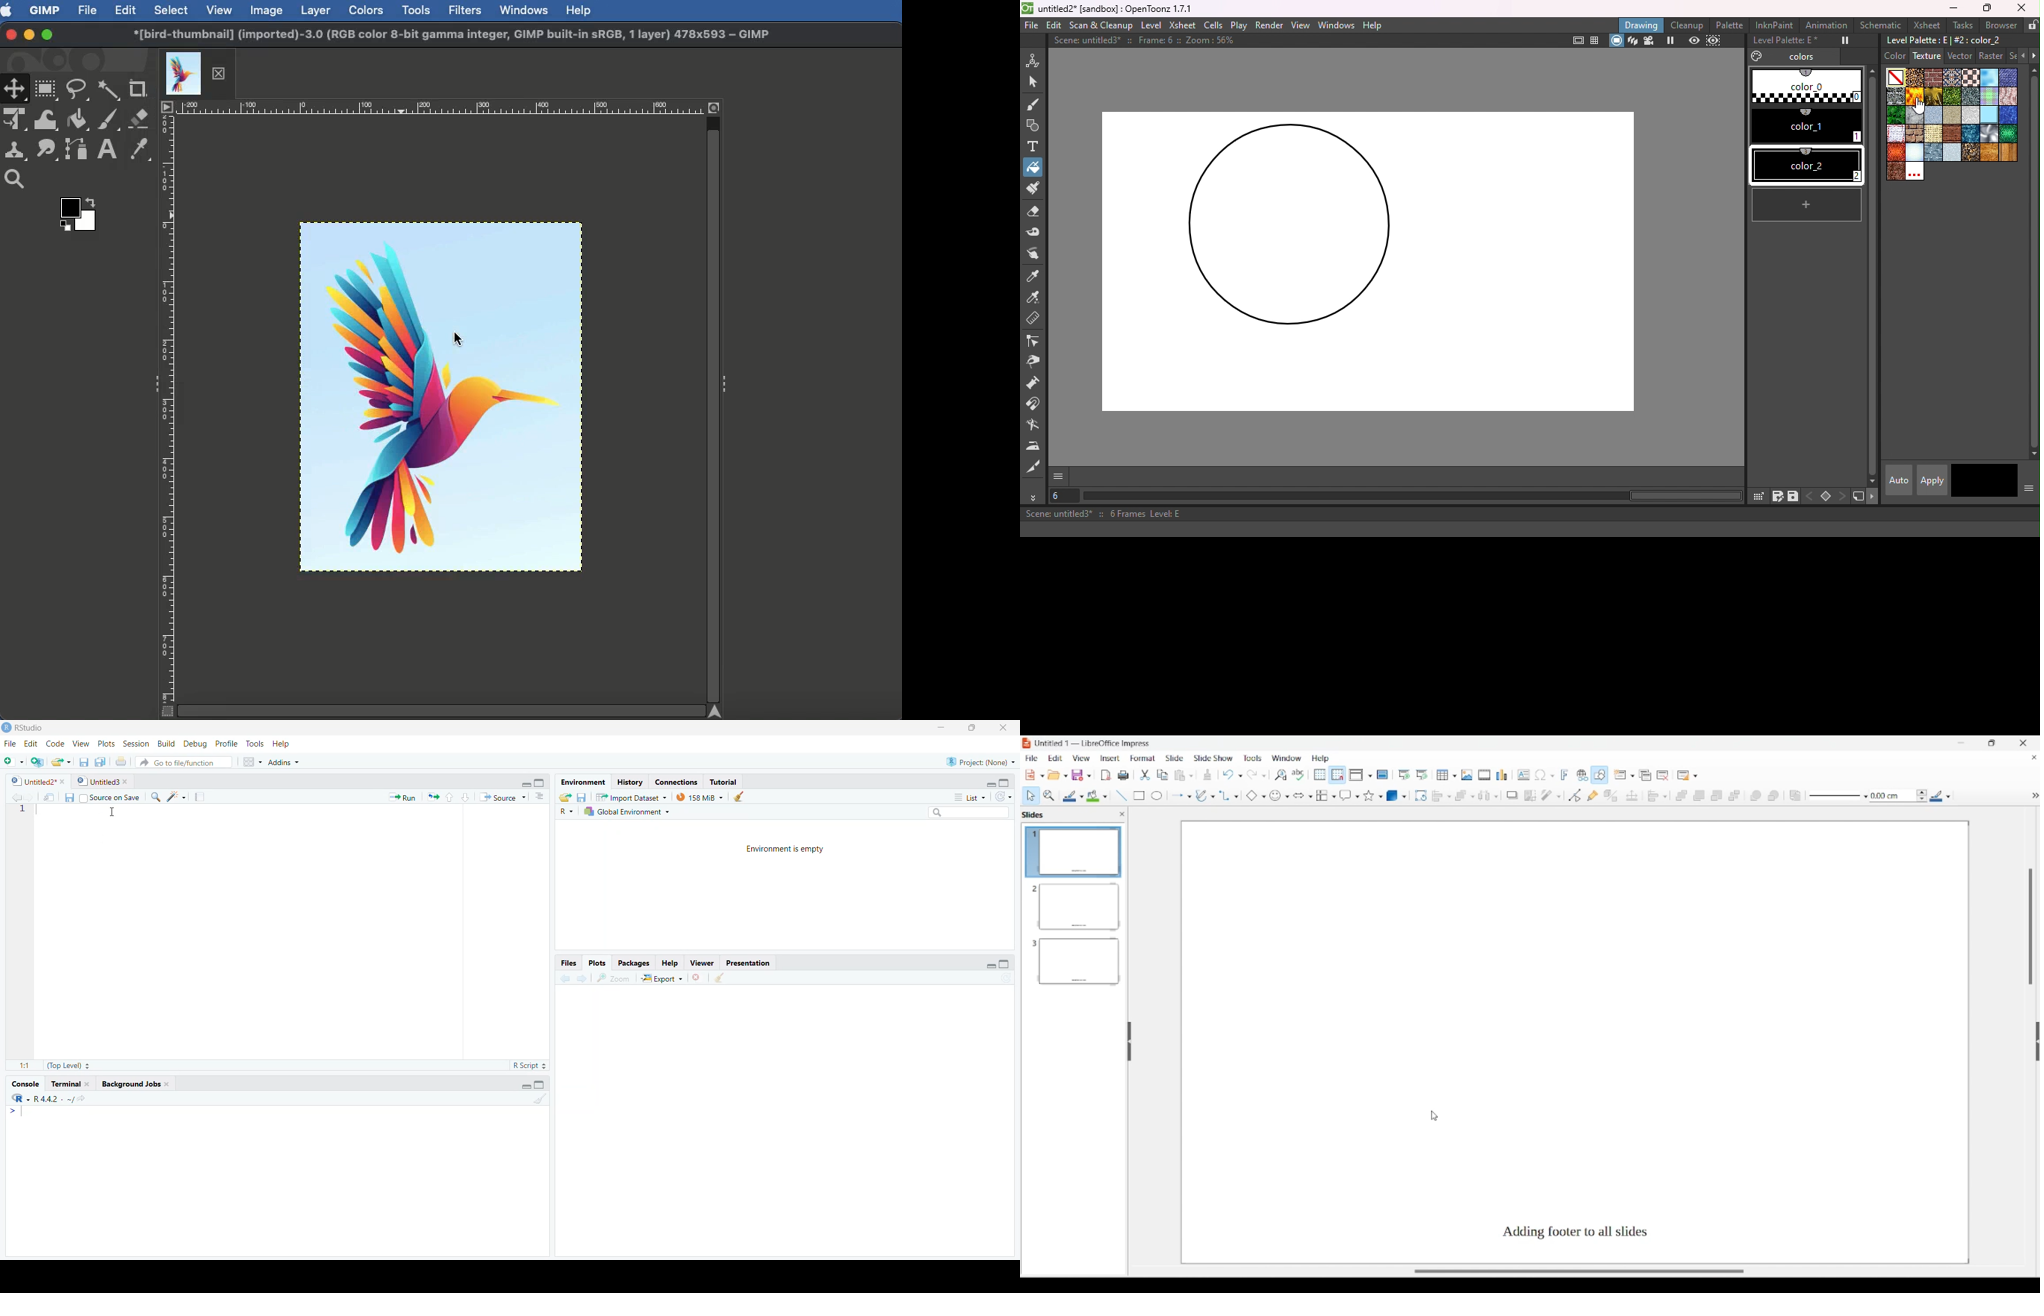 The width and height of the screenshot is (2044, 1316). I want to click on Show in smaller tab, so click(1992, 743).